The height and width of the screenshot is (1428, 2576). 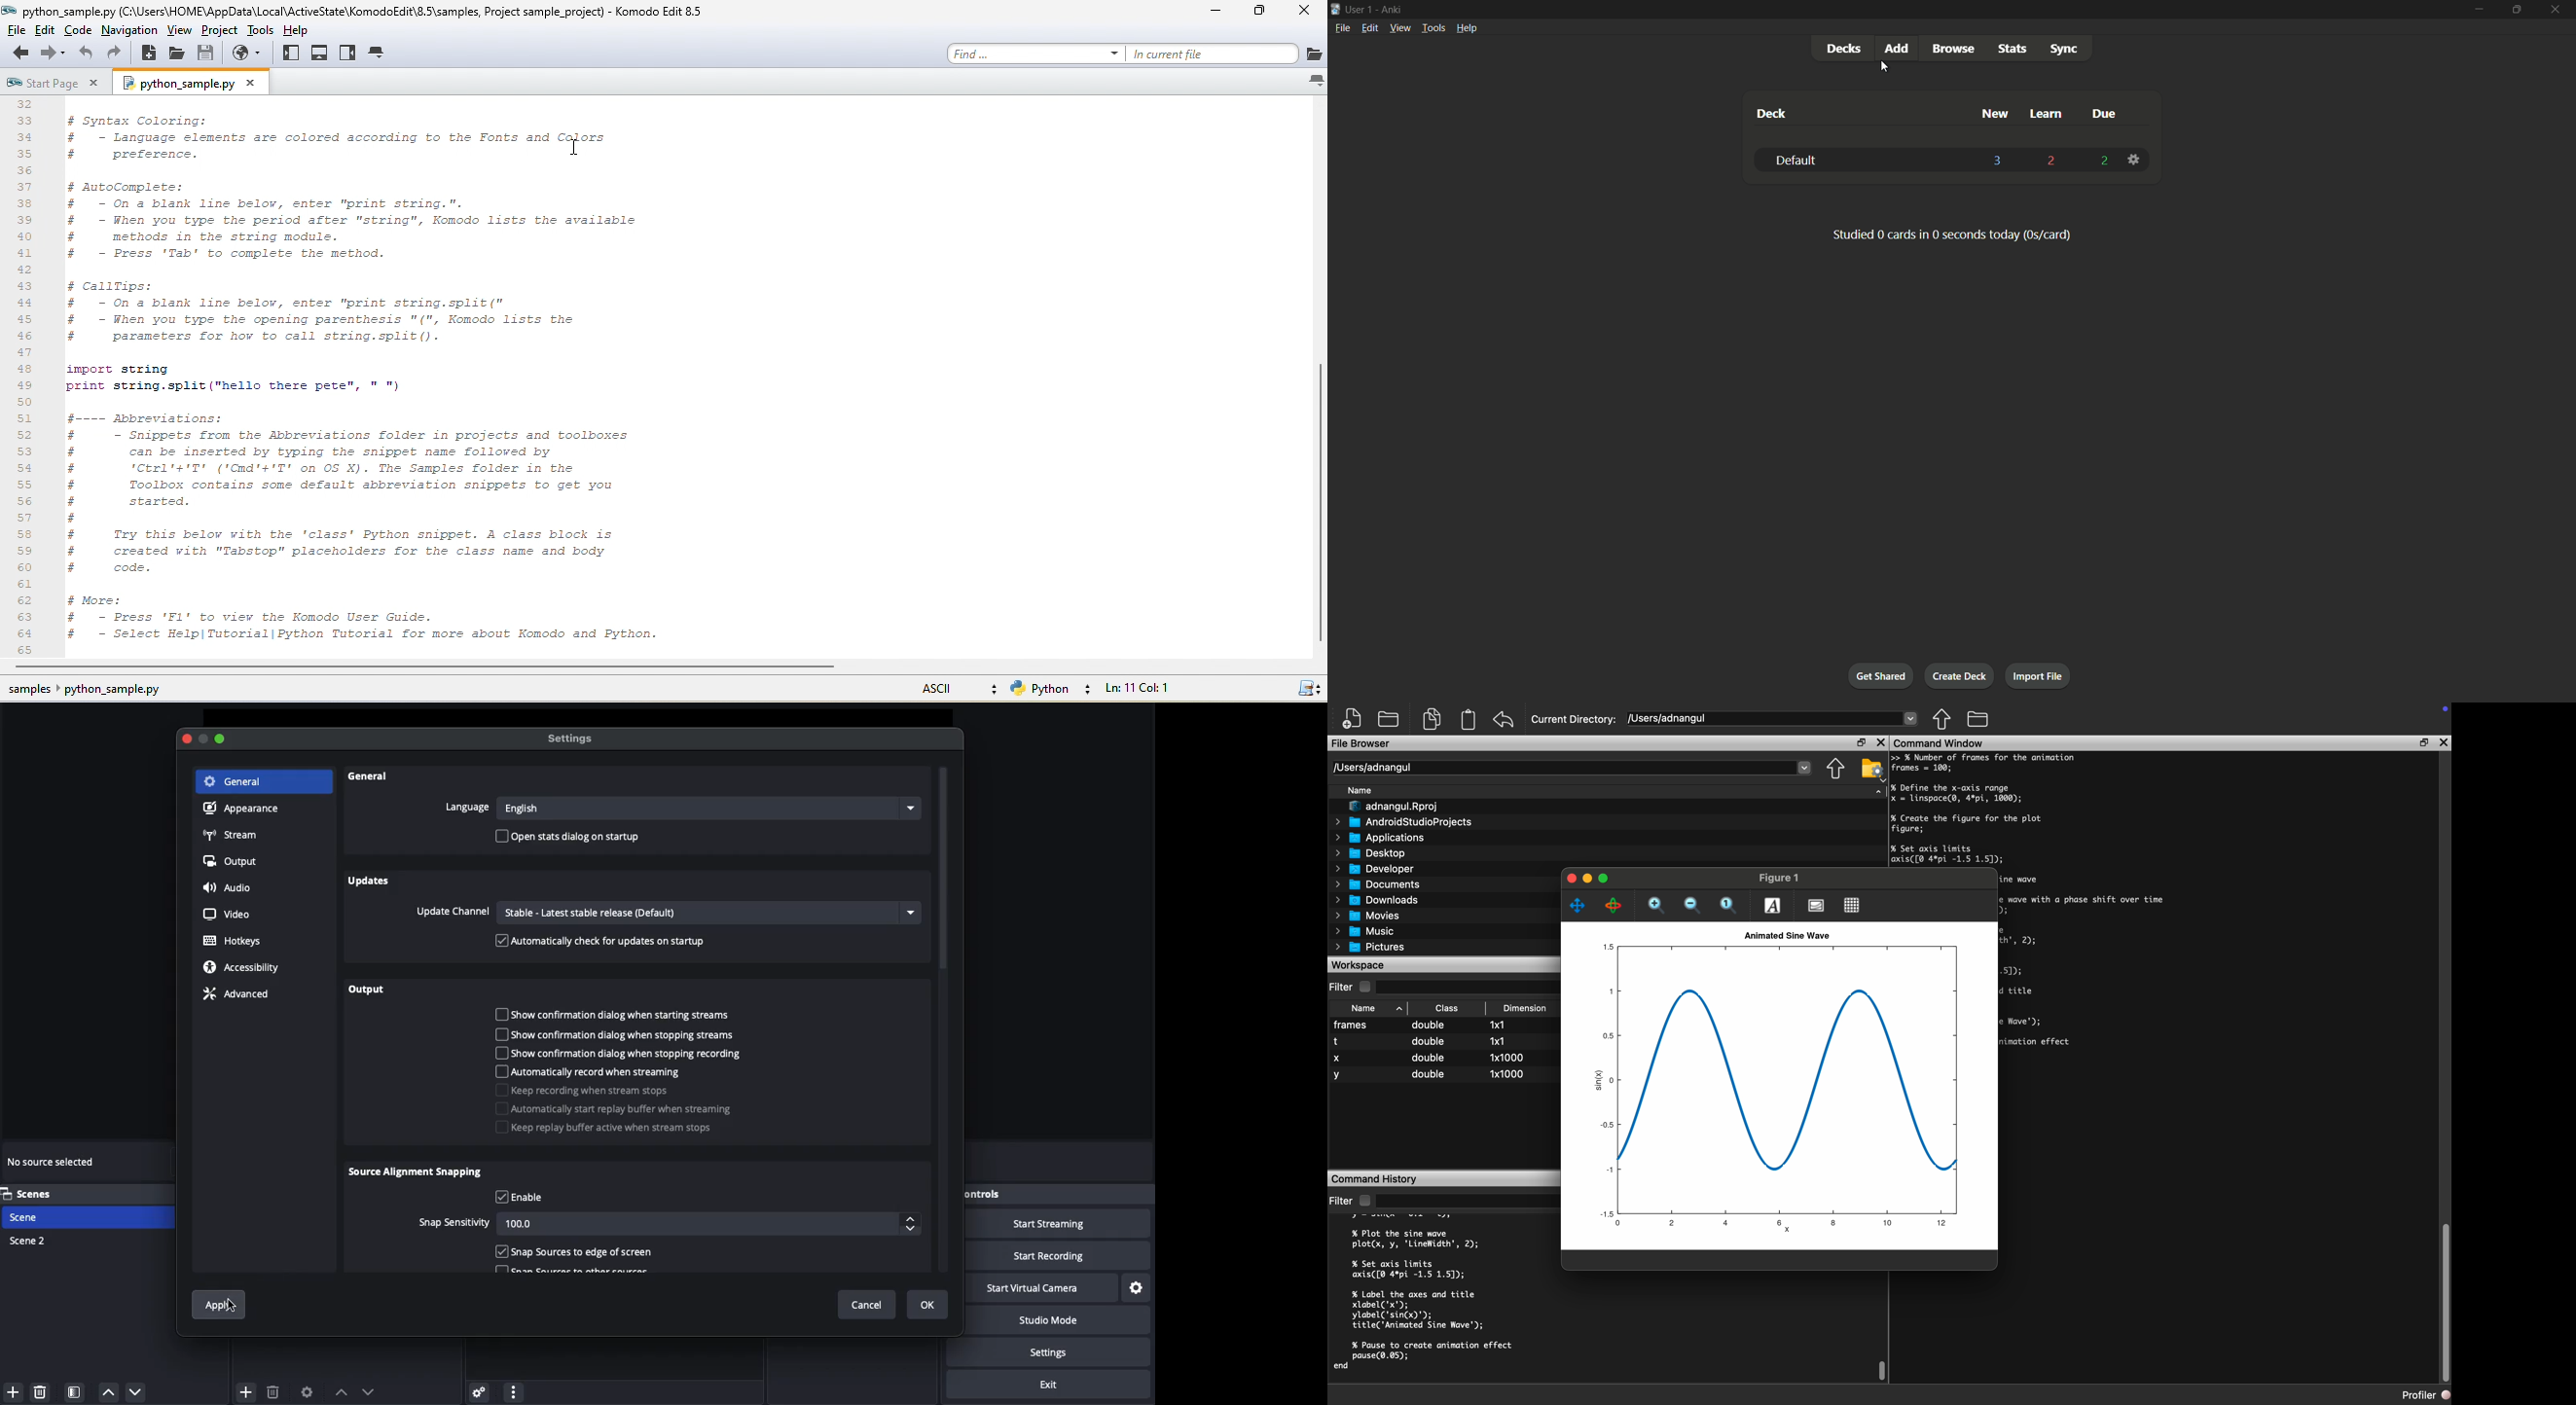 What do you see at coordinates (513, 1391) in the screenshot?
I see `More` at bounding box center [513, 1391].